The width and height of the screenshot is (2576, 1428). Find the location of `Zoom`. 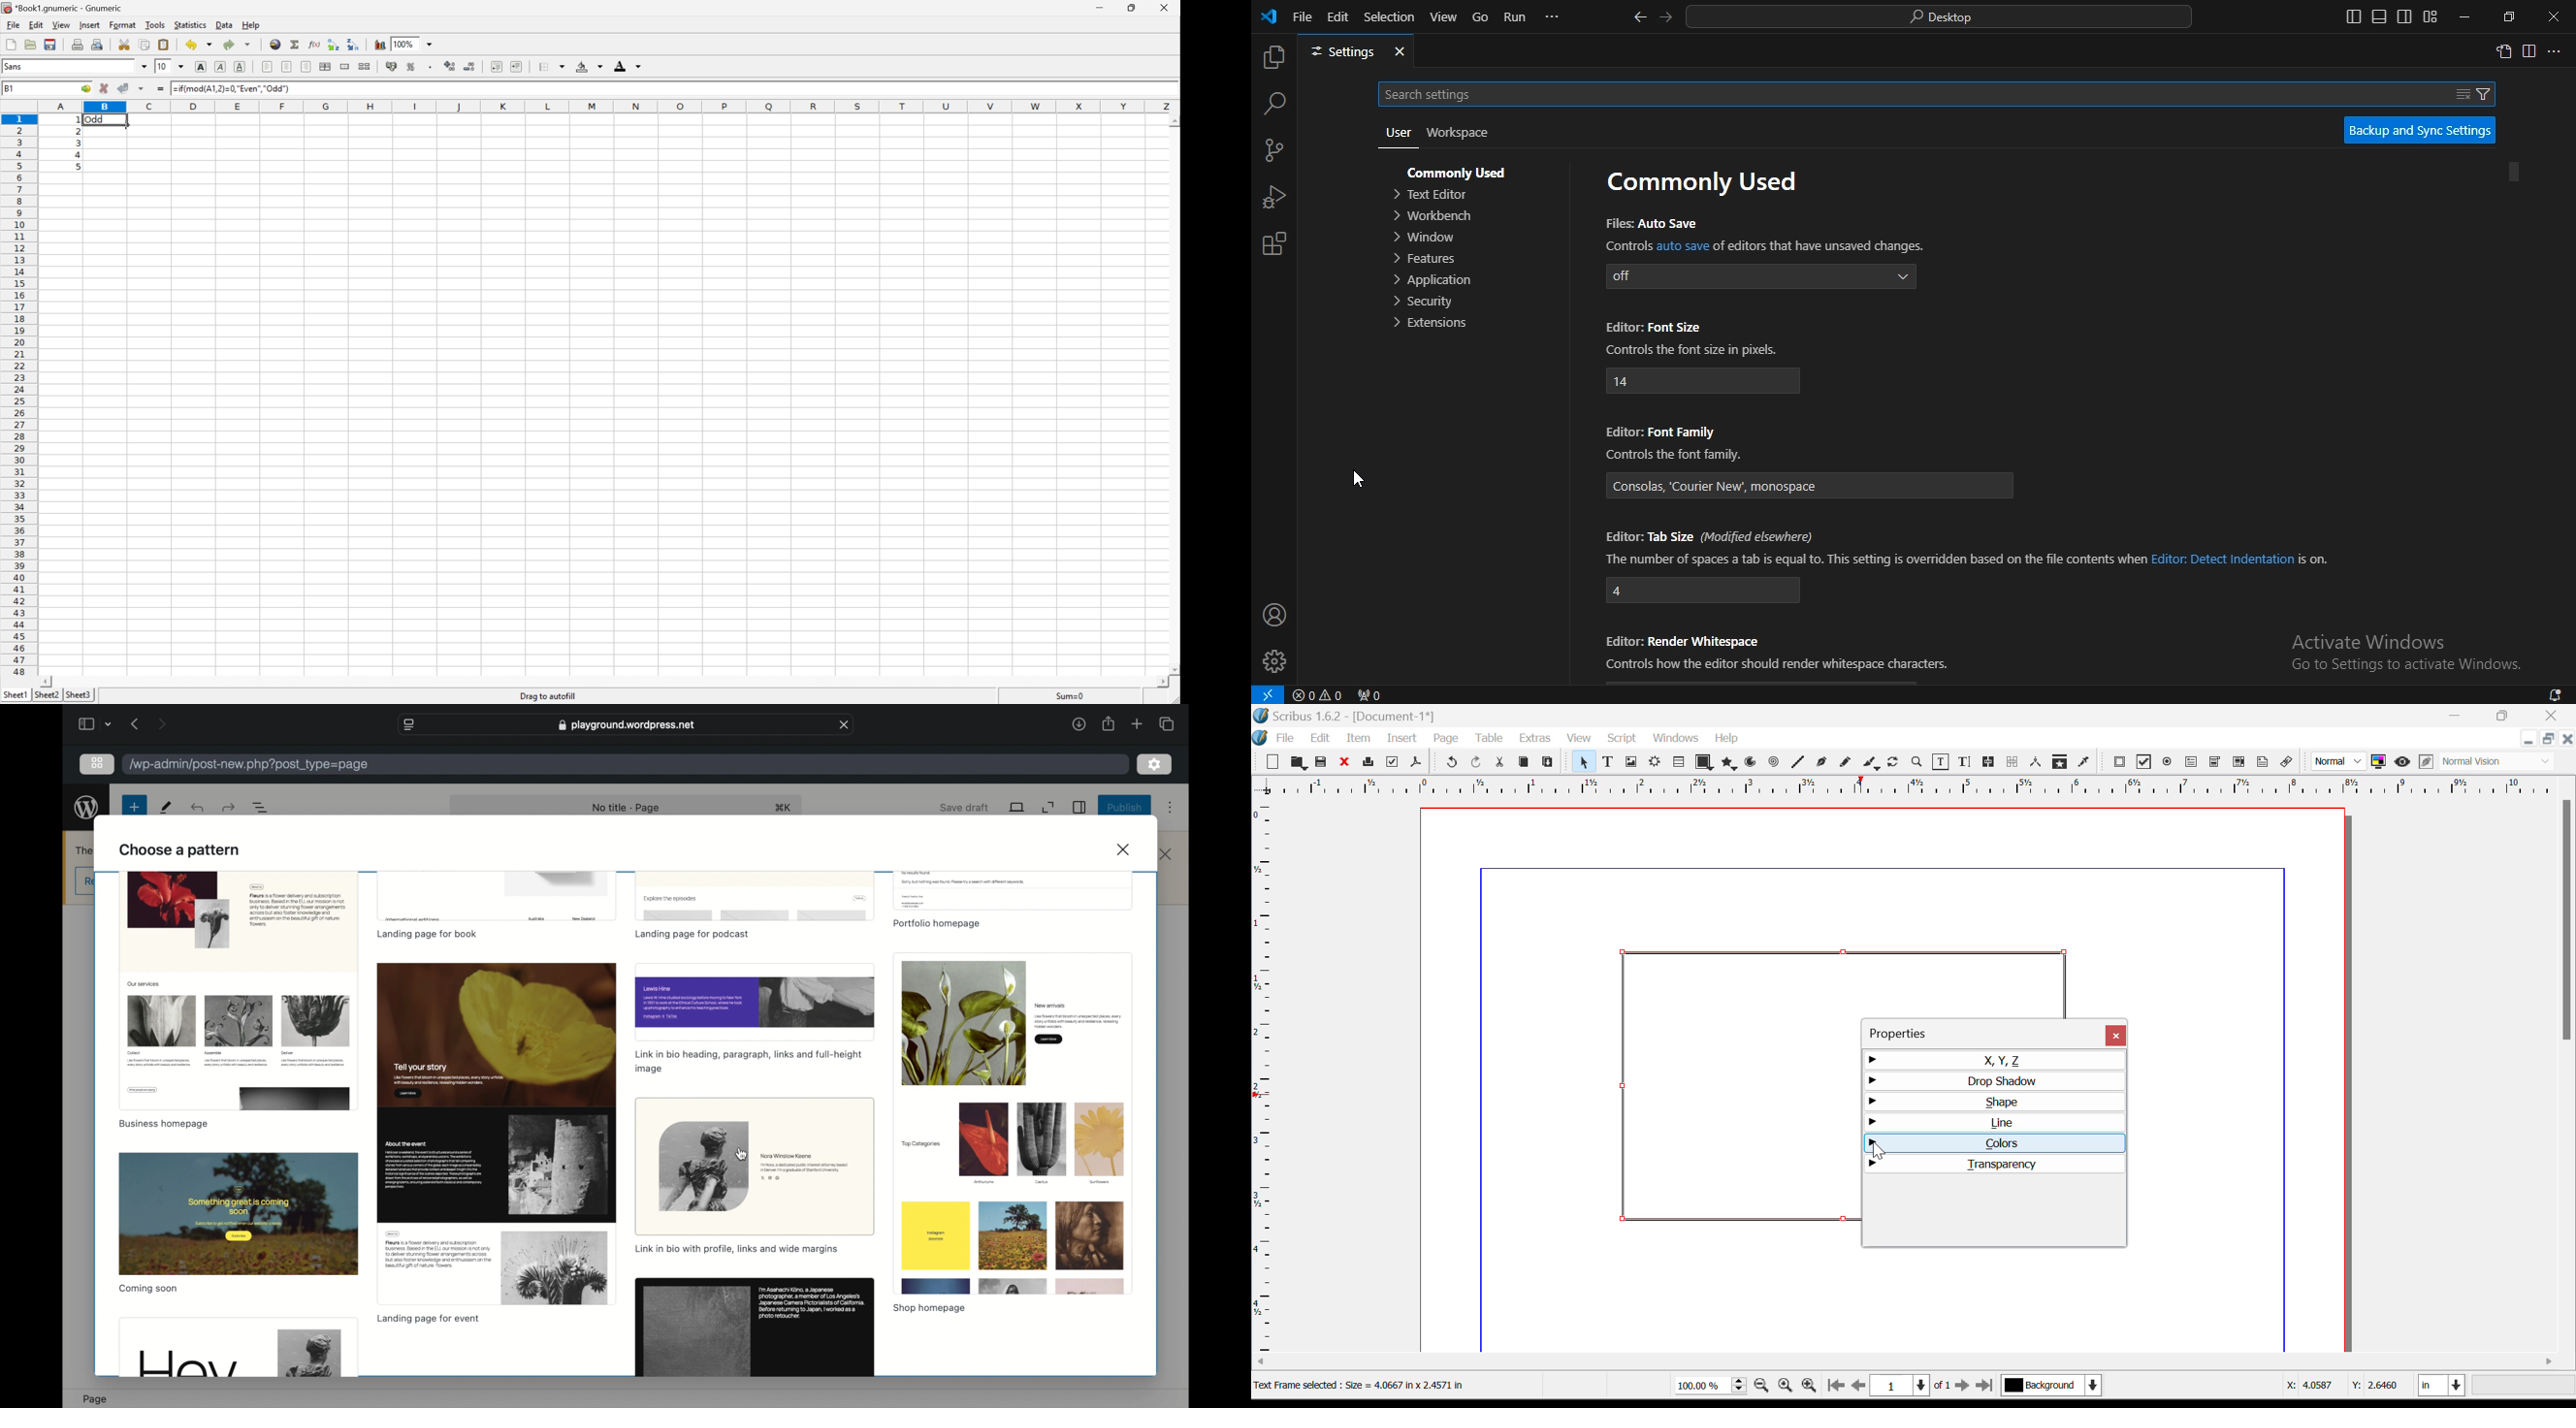

Zoom is located at coordinates (1918, 761).